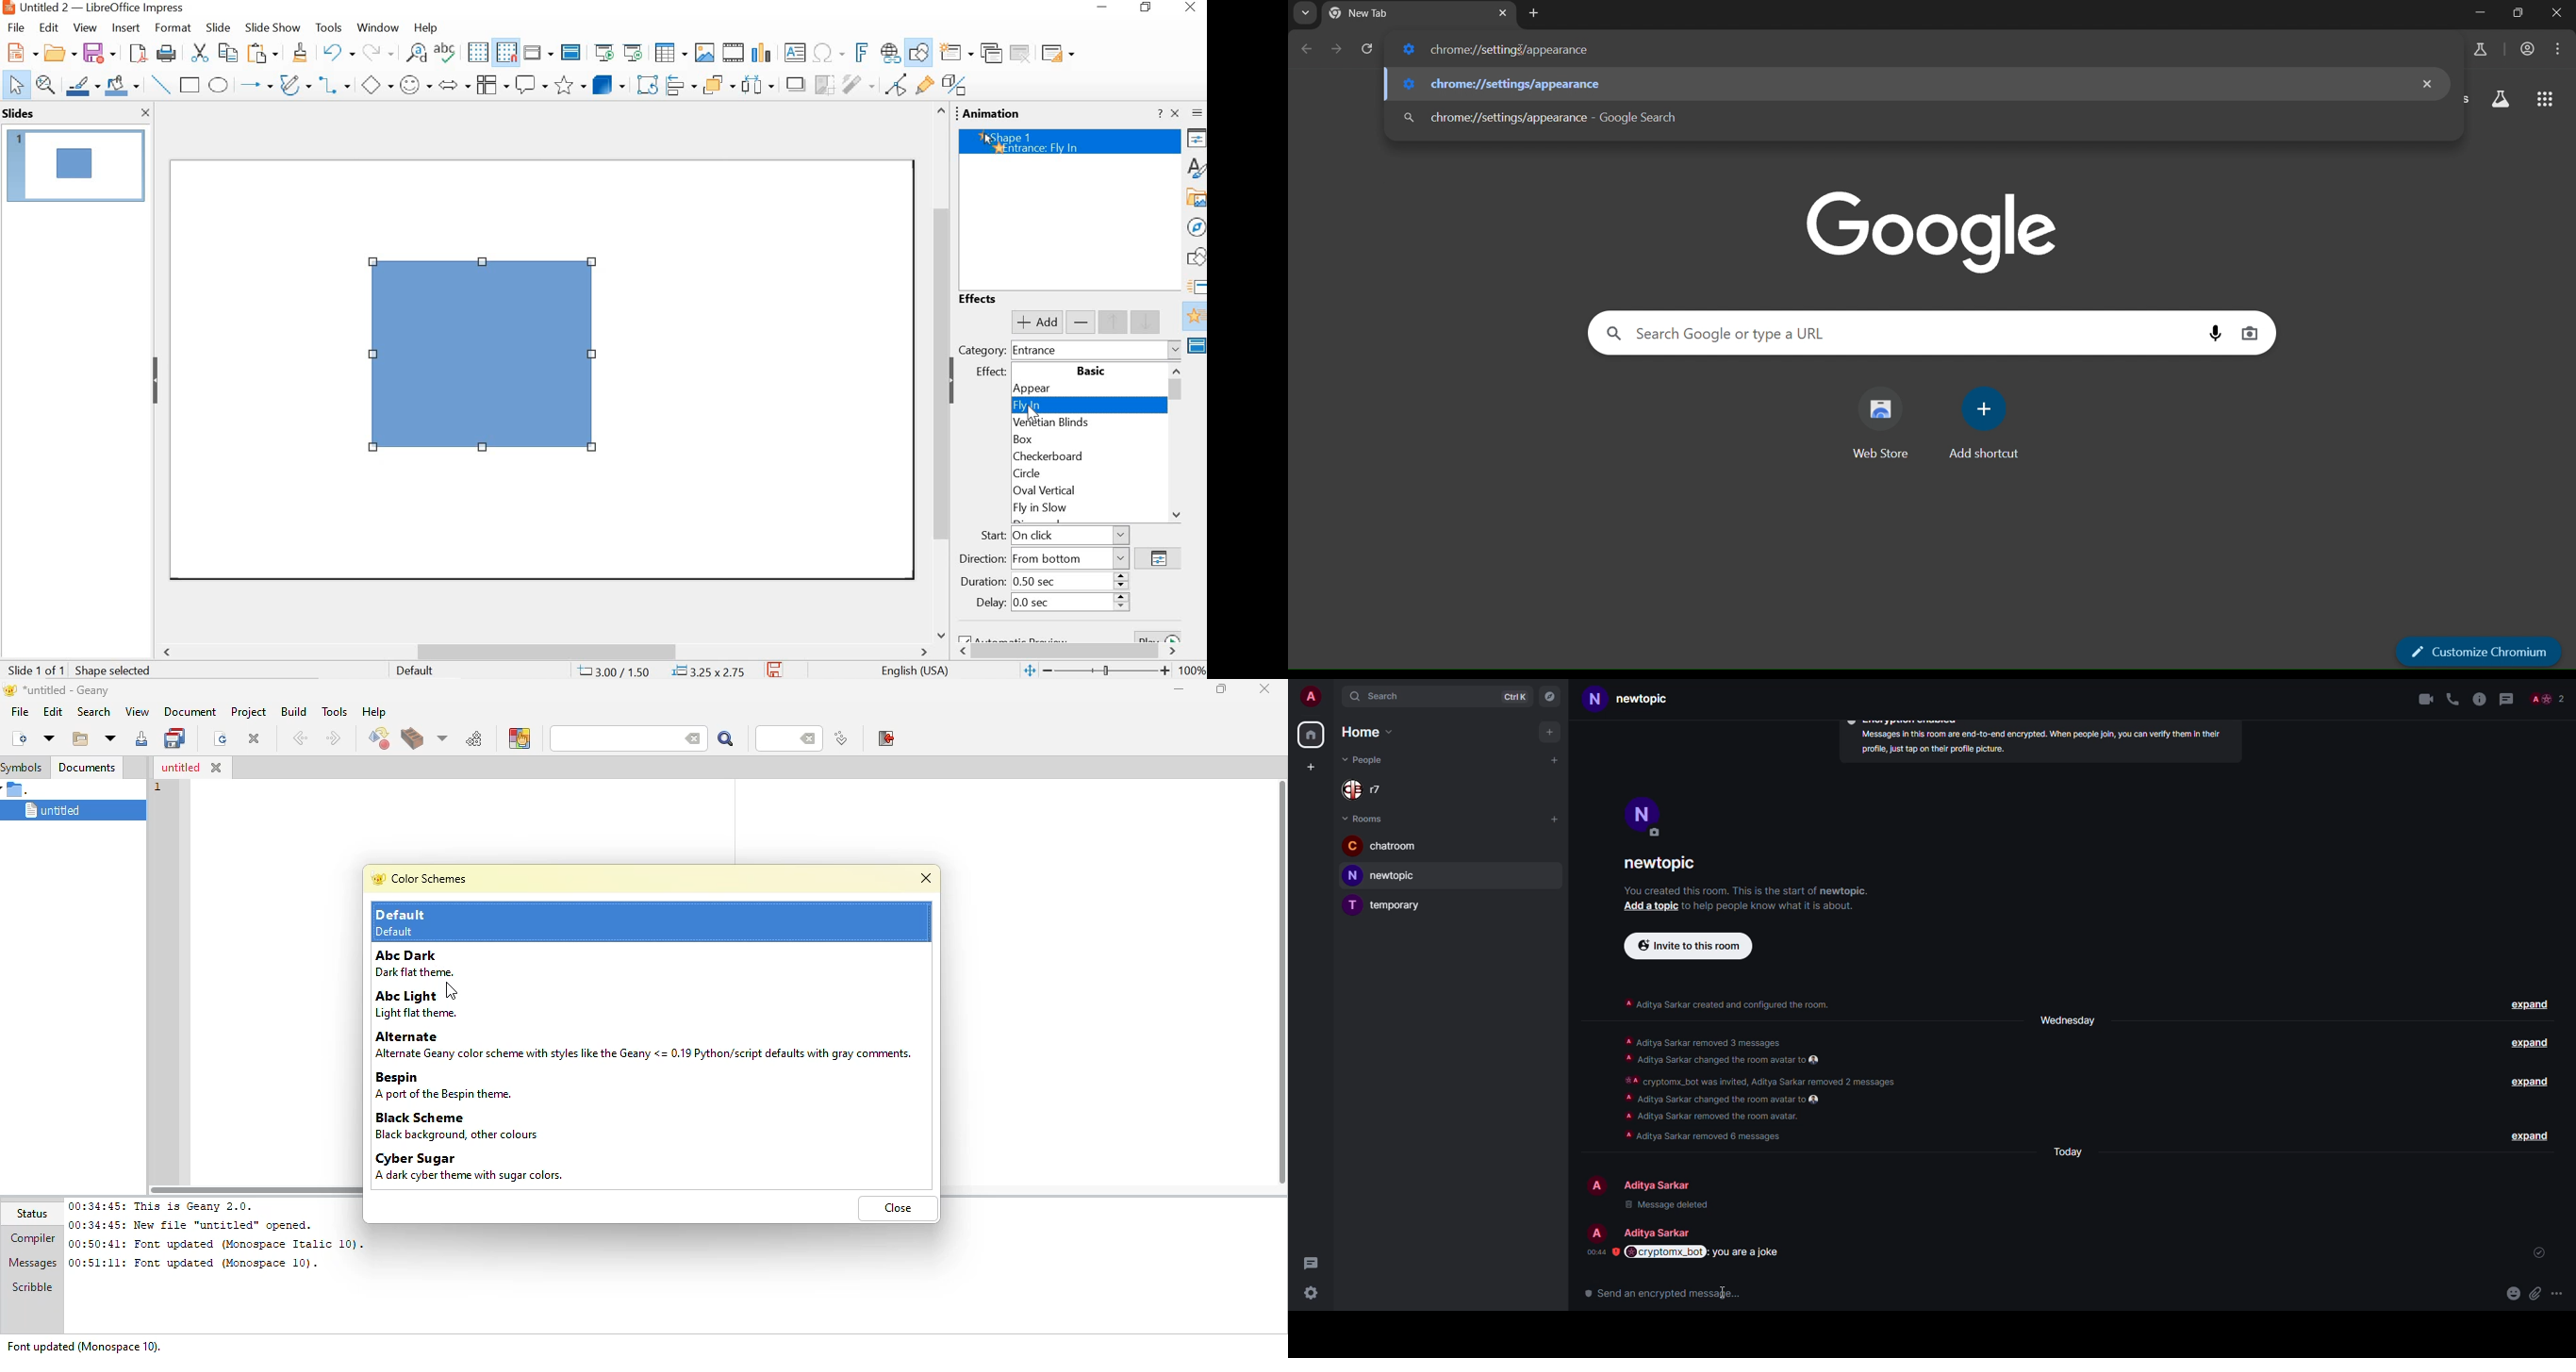 This screenshot has height=1372, width=2576. I want to click on rotate, so click(647, 82).